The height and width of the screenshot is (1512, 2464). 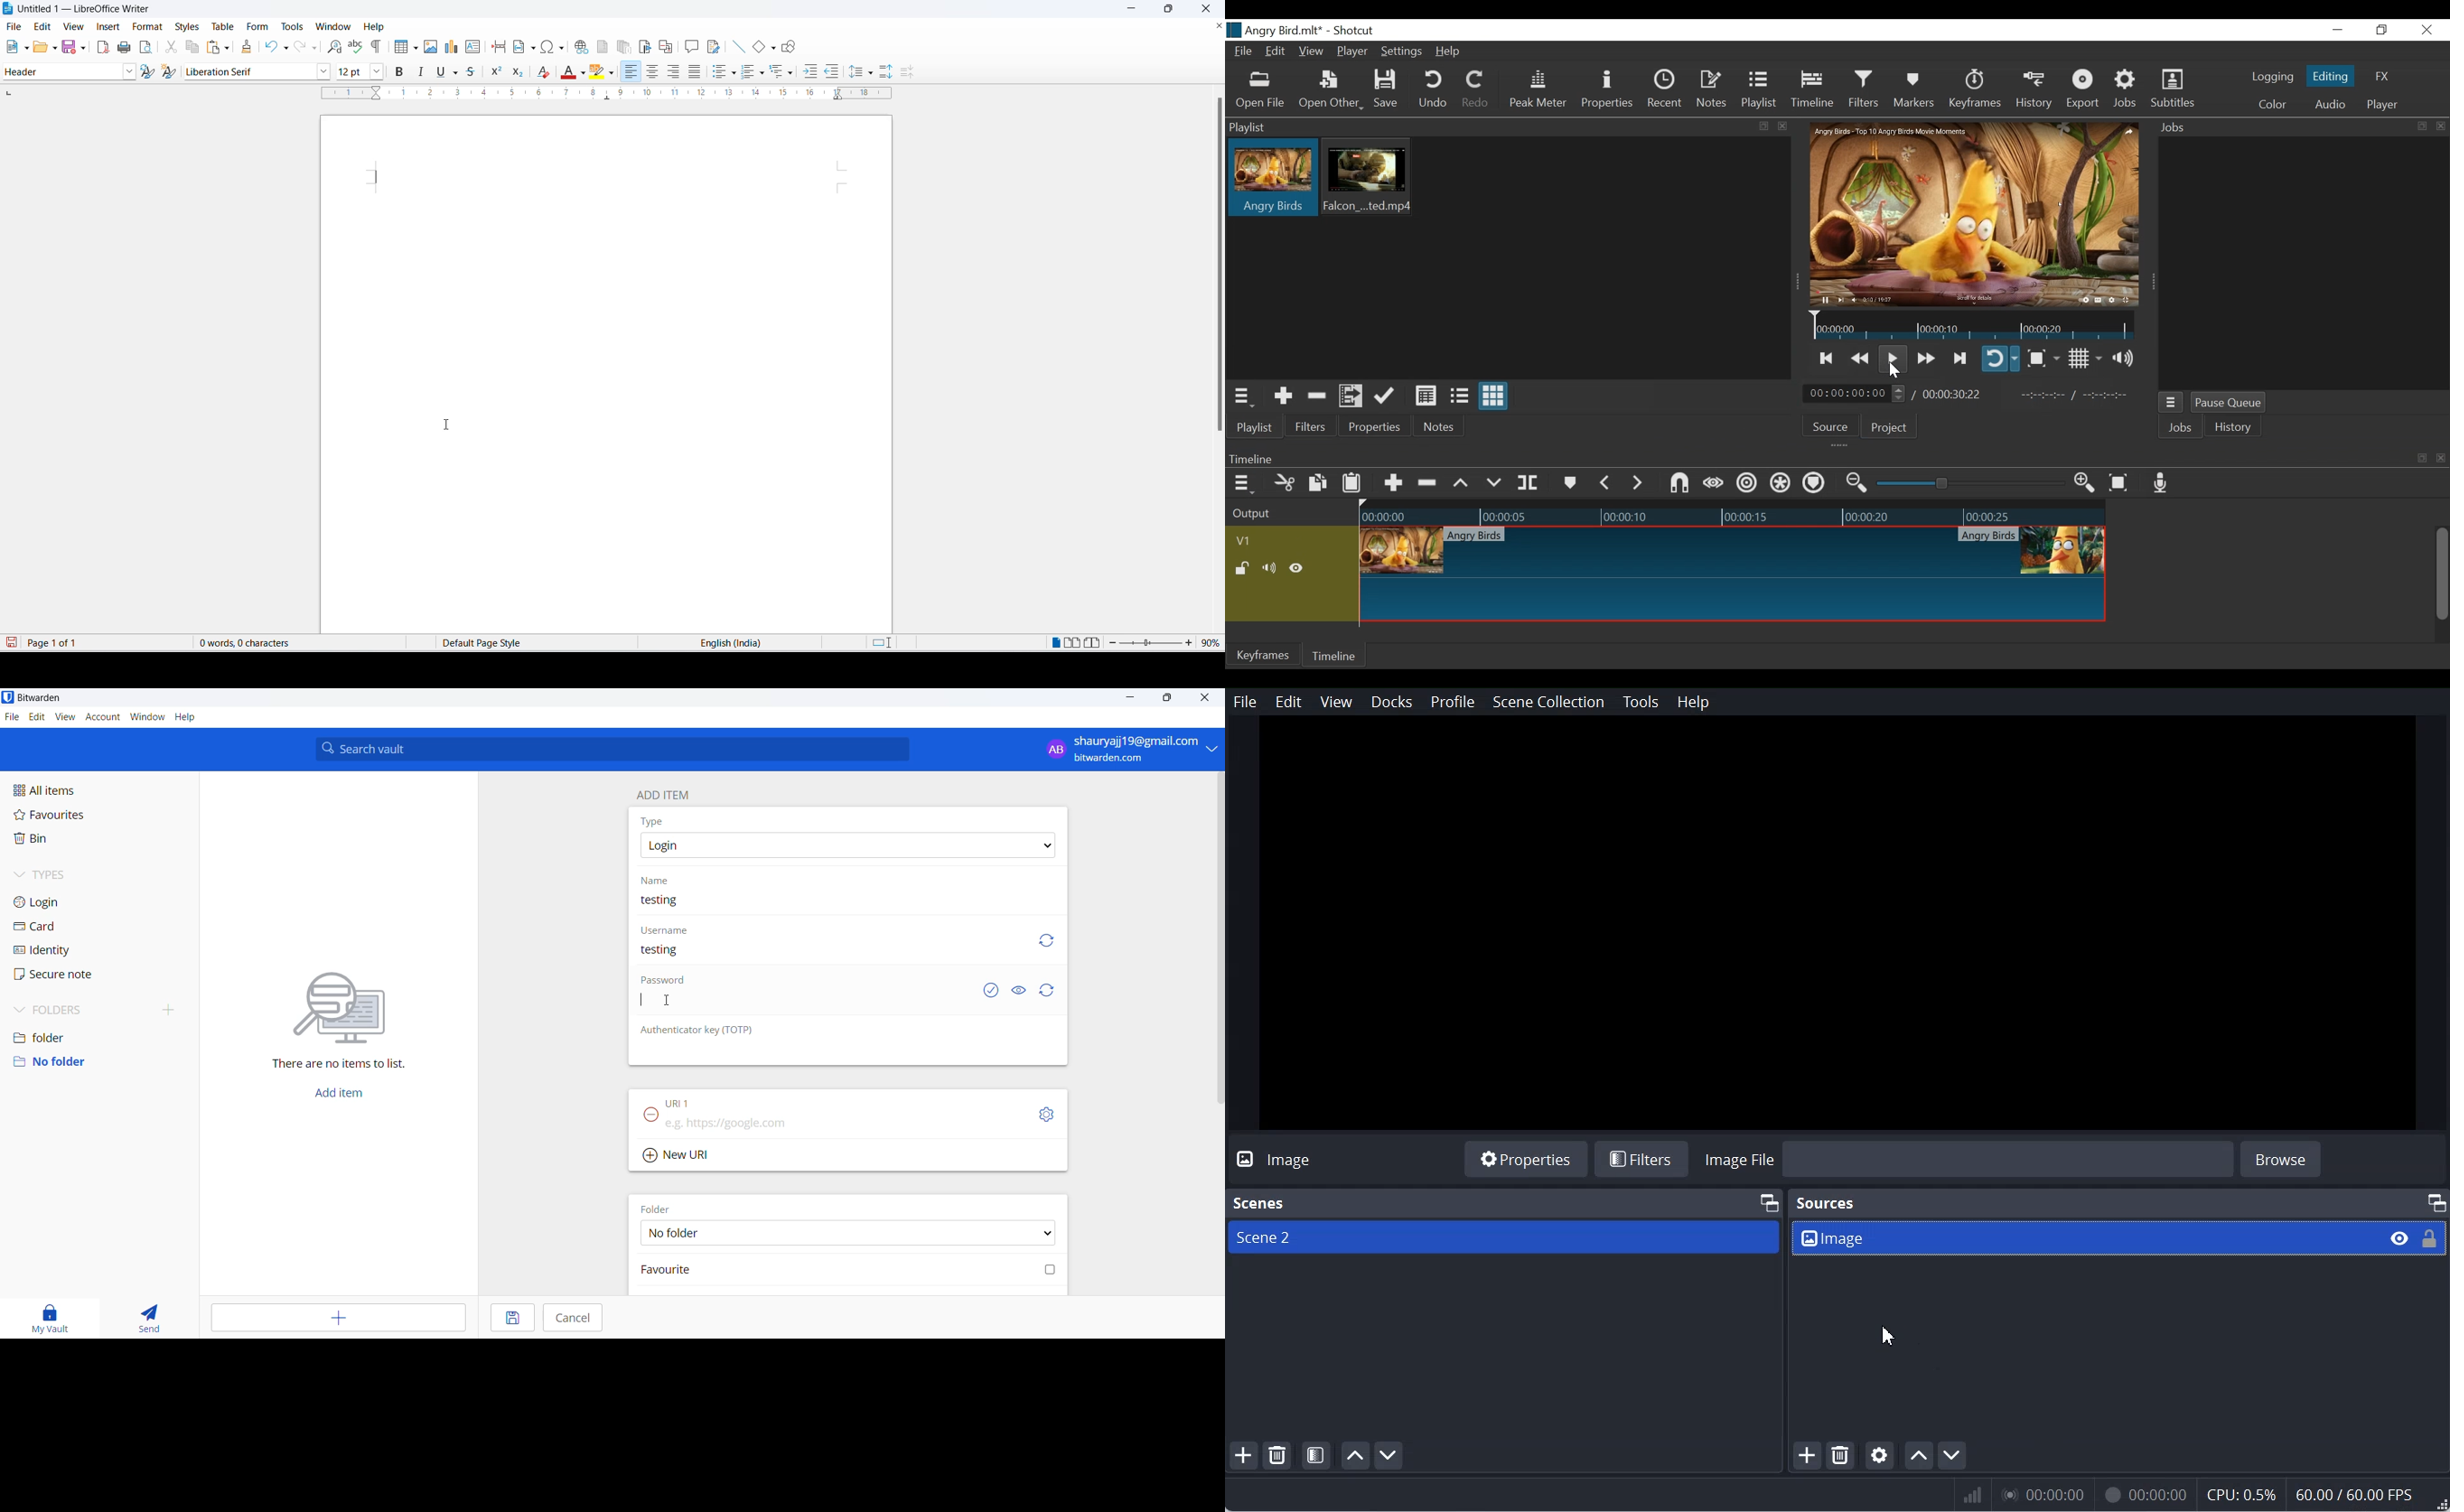 What do you see at coordinates (126, 72) in the screenshot?
I see `paragraph style options` at bounding box center [126, 72].